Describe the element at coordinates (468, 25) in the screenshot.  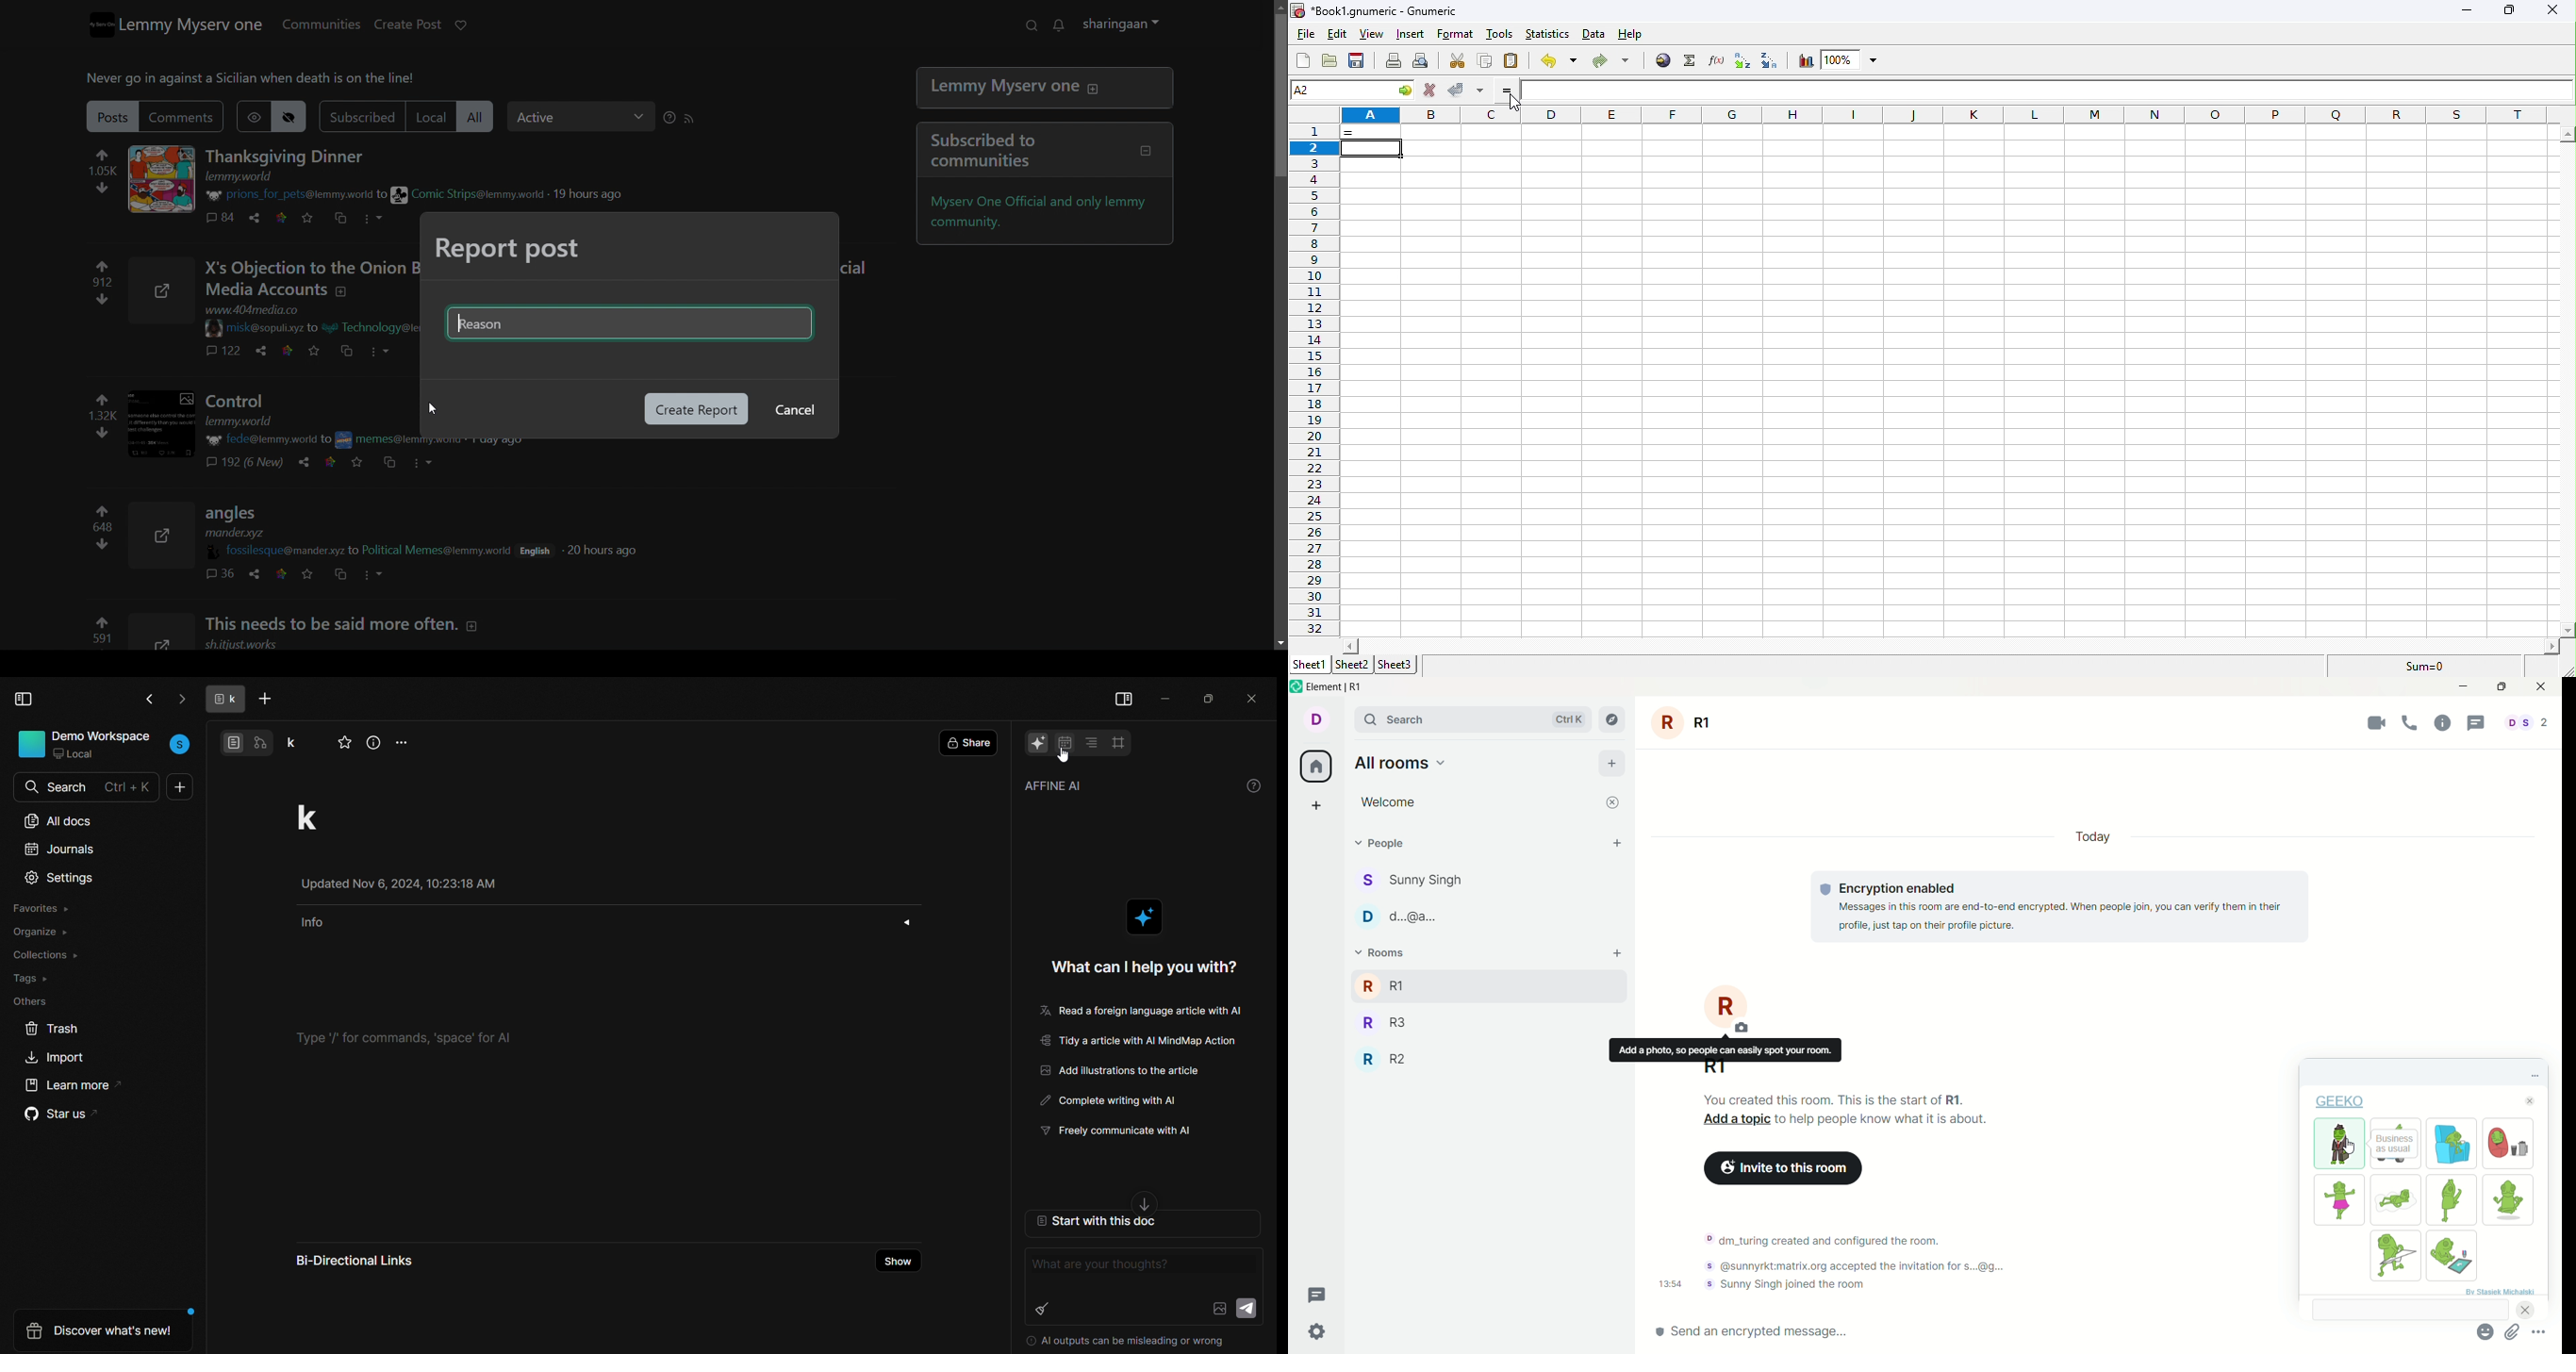
I see `donate to lemmy` at that location.